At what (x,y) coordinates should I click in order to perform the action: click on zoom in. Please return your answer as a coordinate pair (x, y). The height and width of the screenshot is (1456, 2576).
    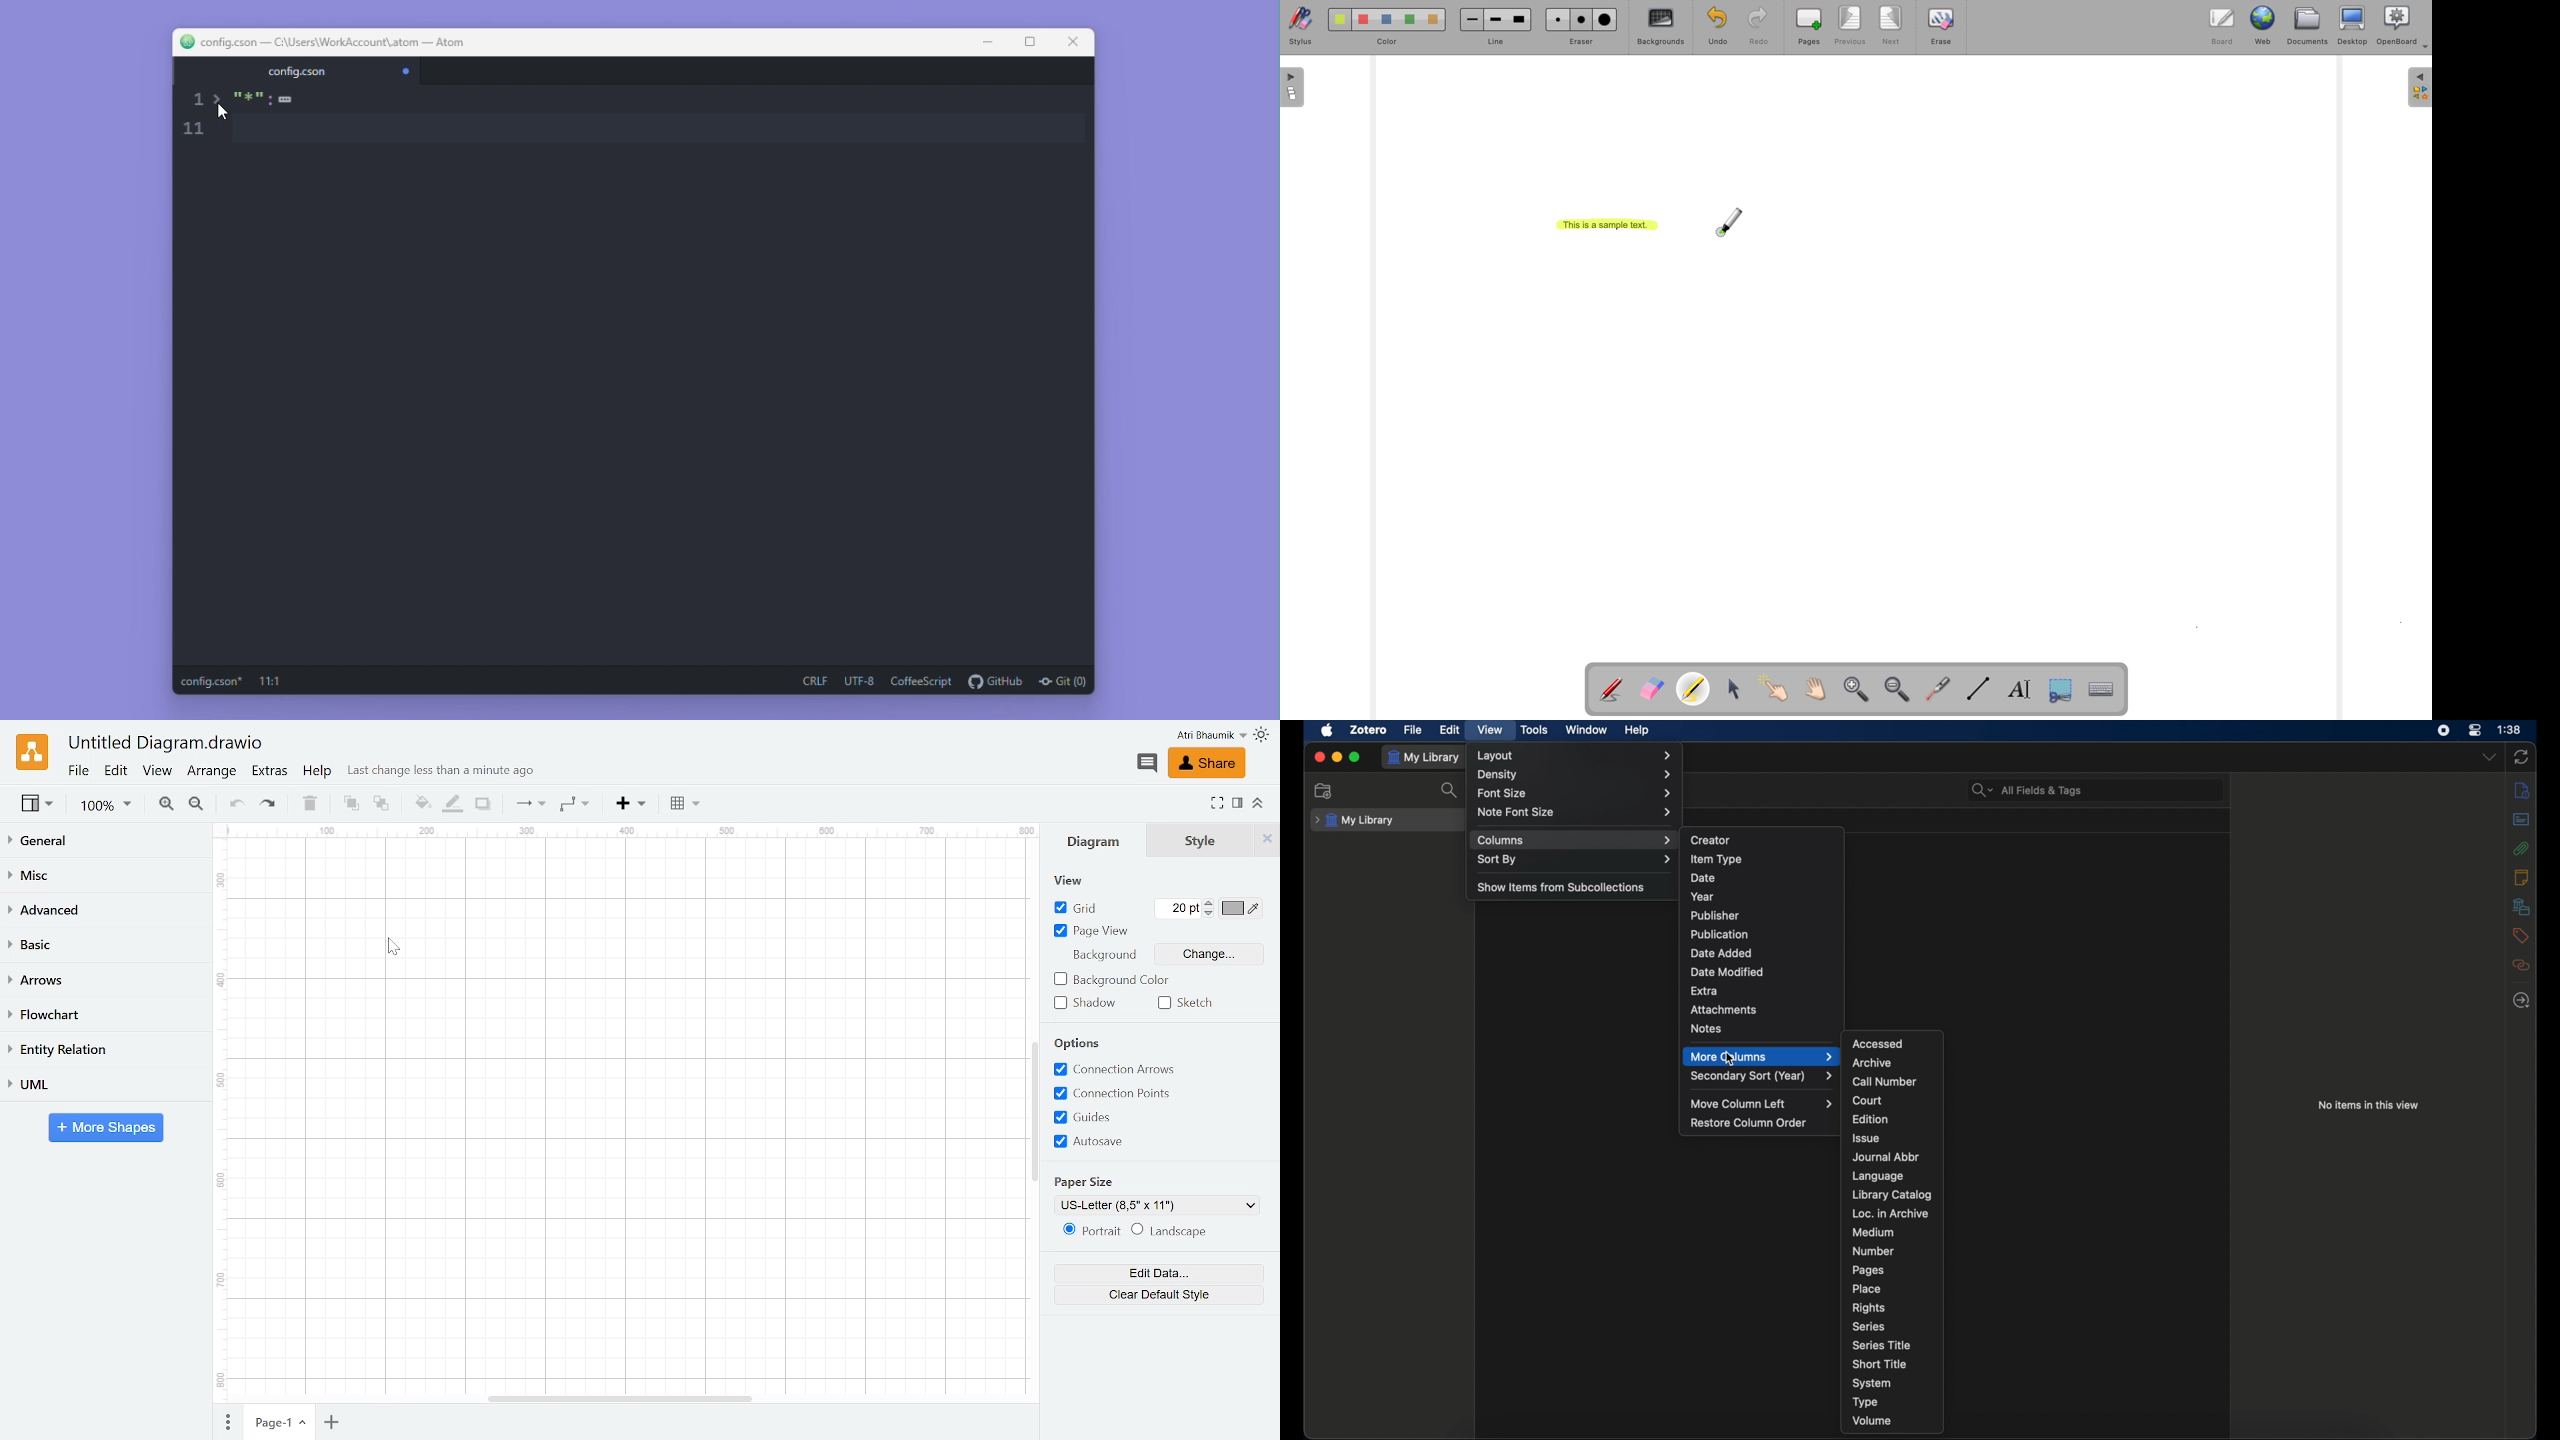
    Looking at the image, I should click on (1859, 690).